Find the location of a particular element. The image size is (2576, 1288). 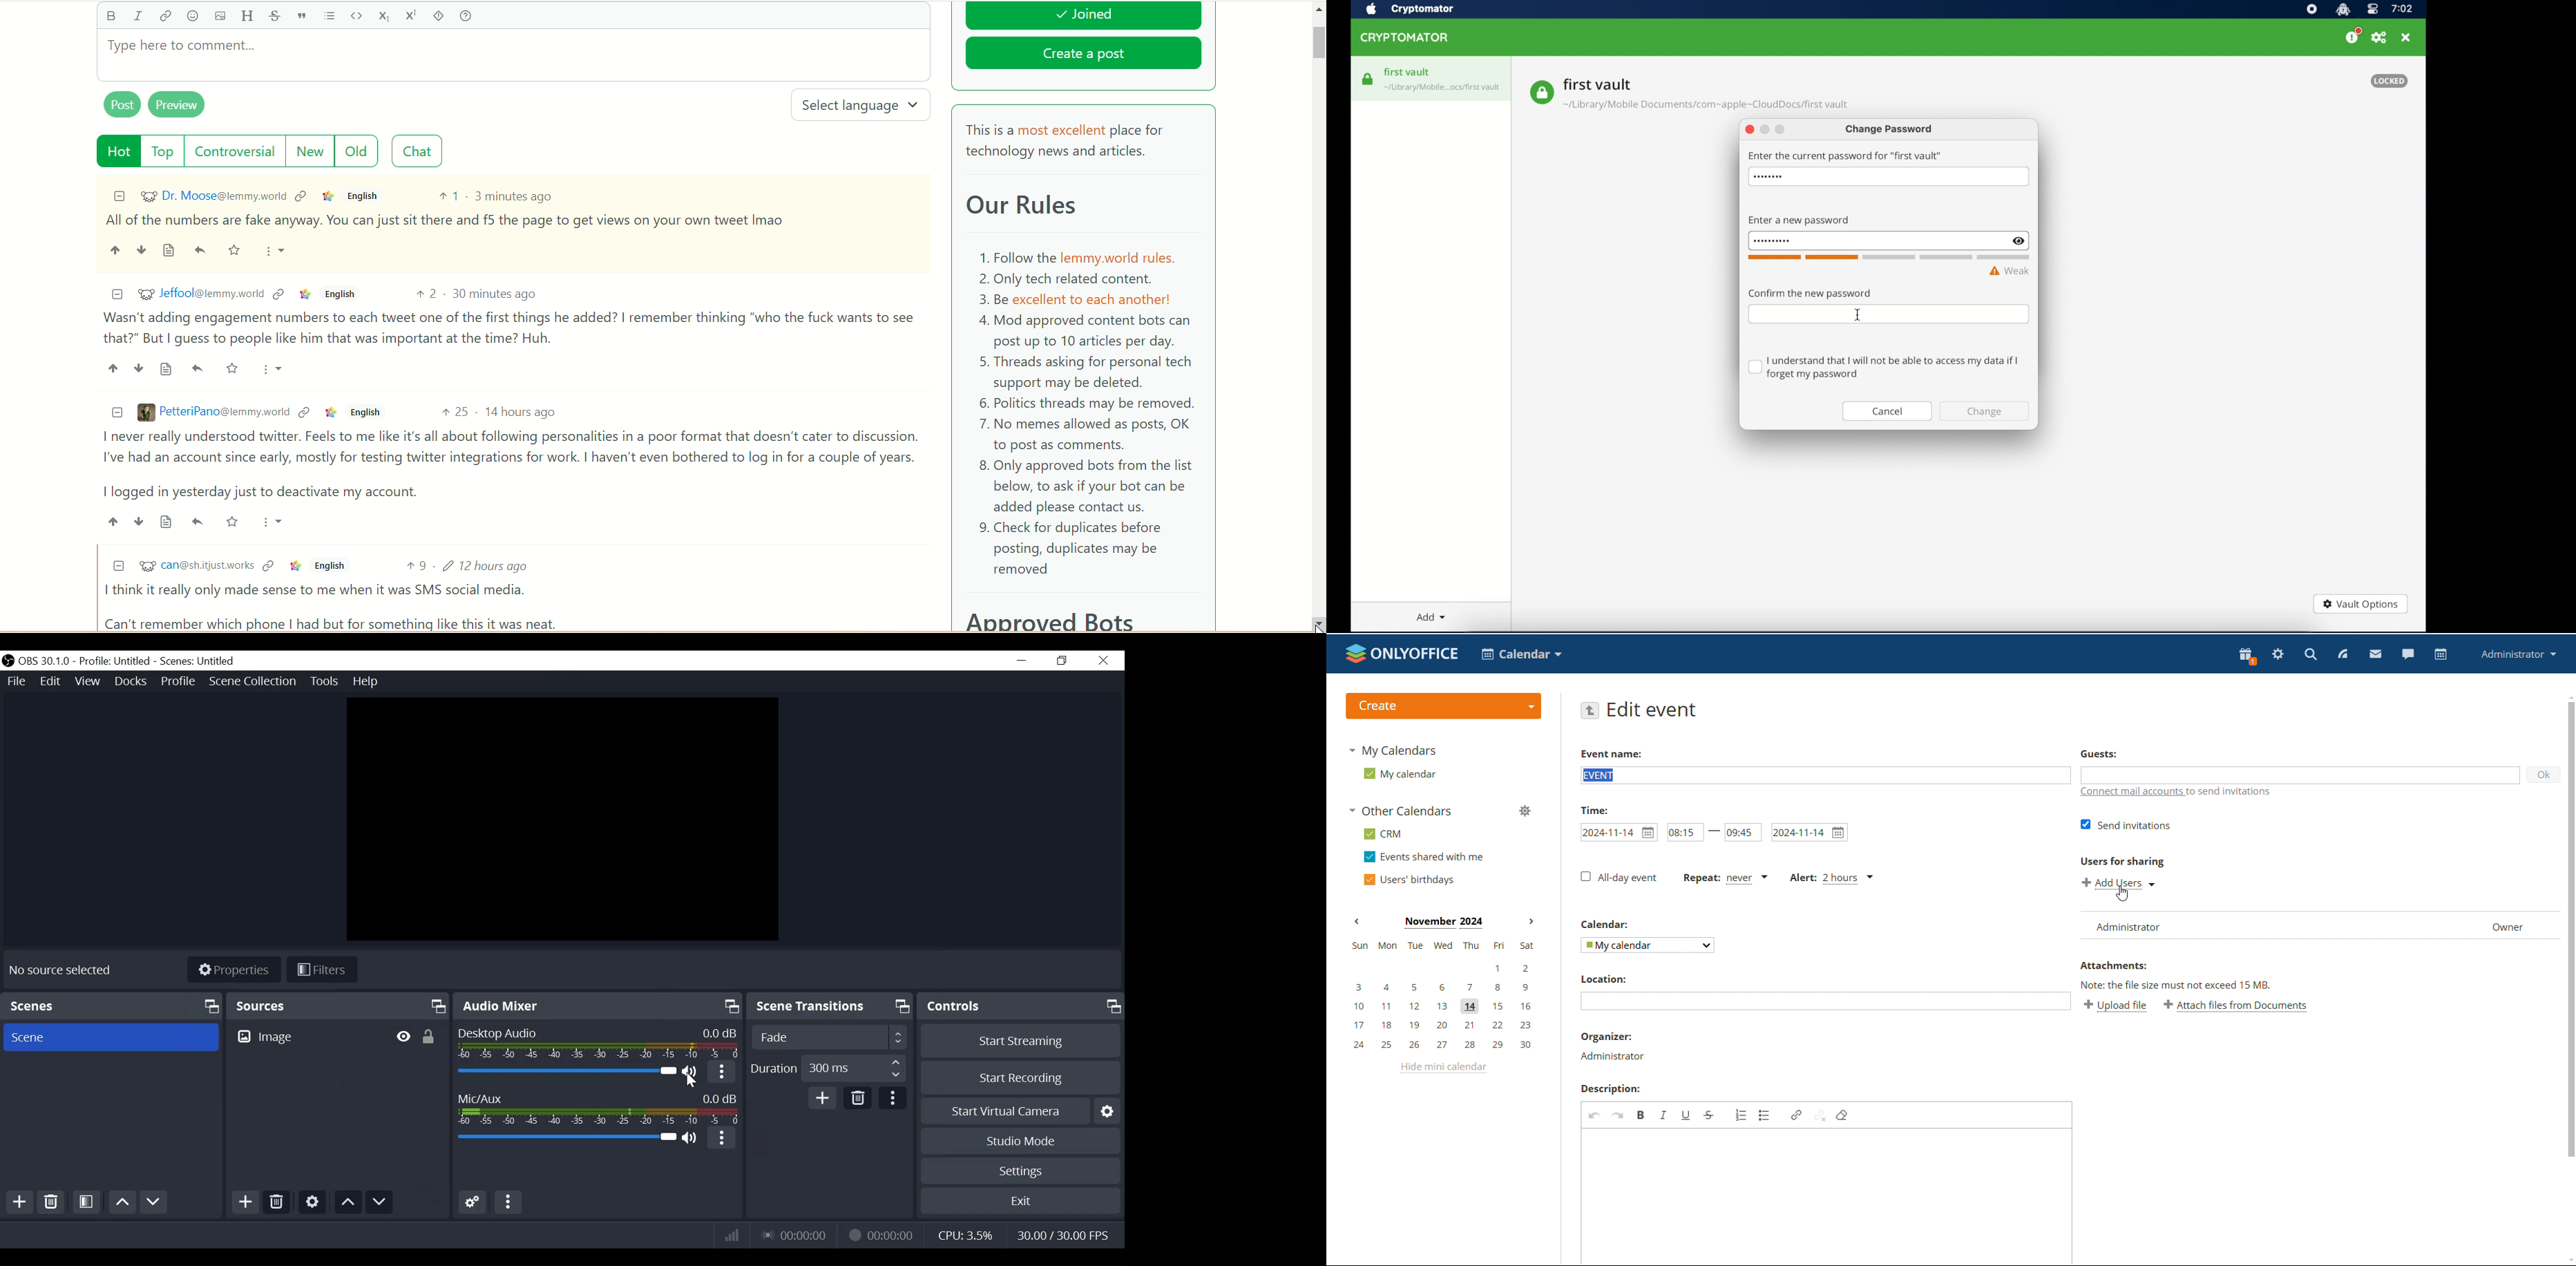

cursor is located at coordinates (2123, 894).